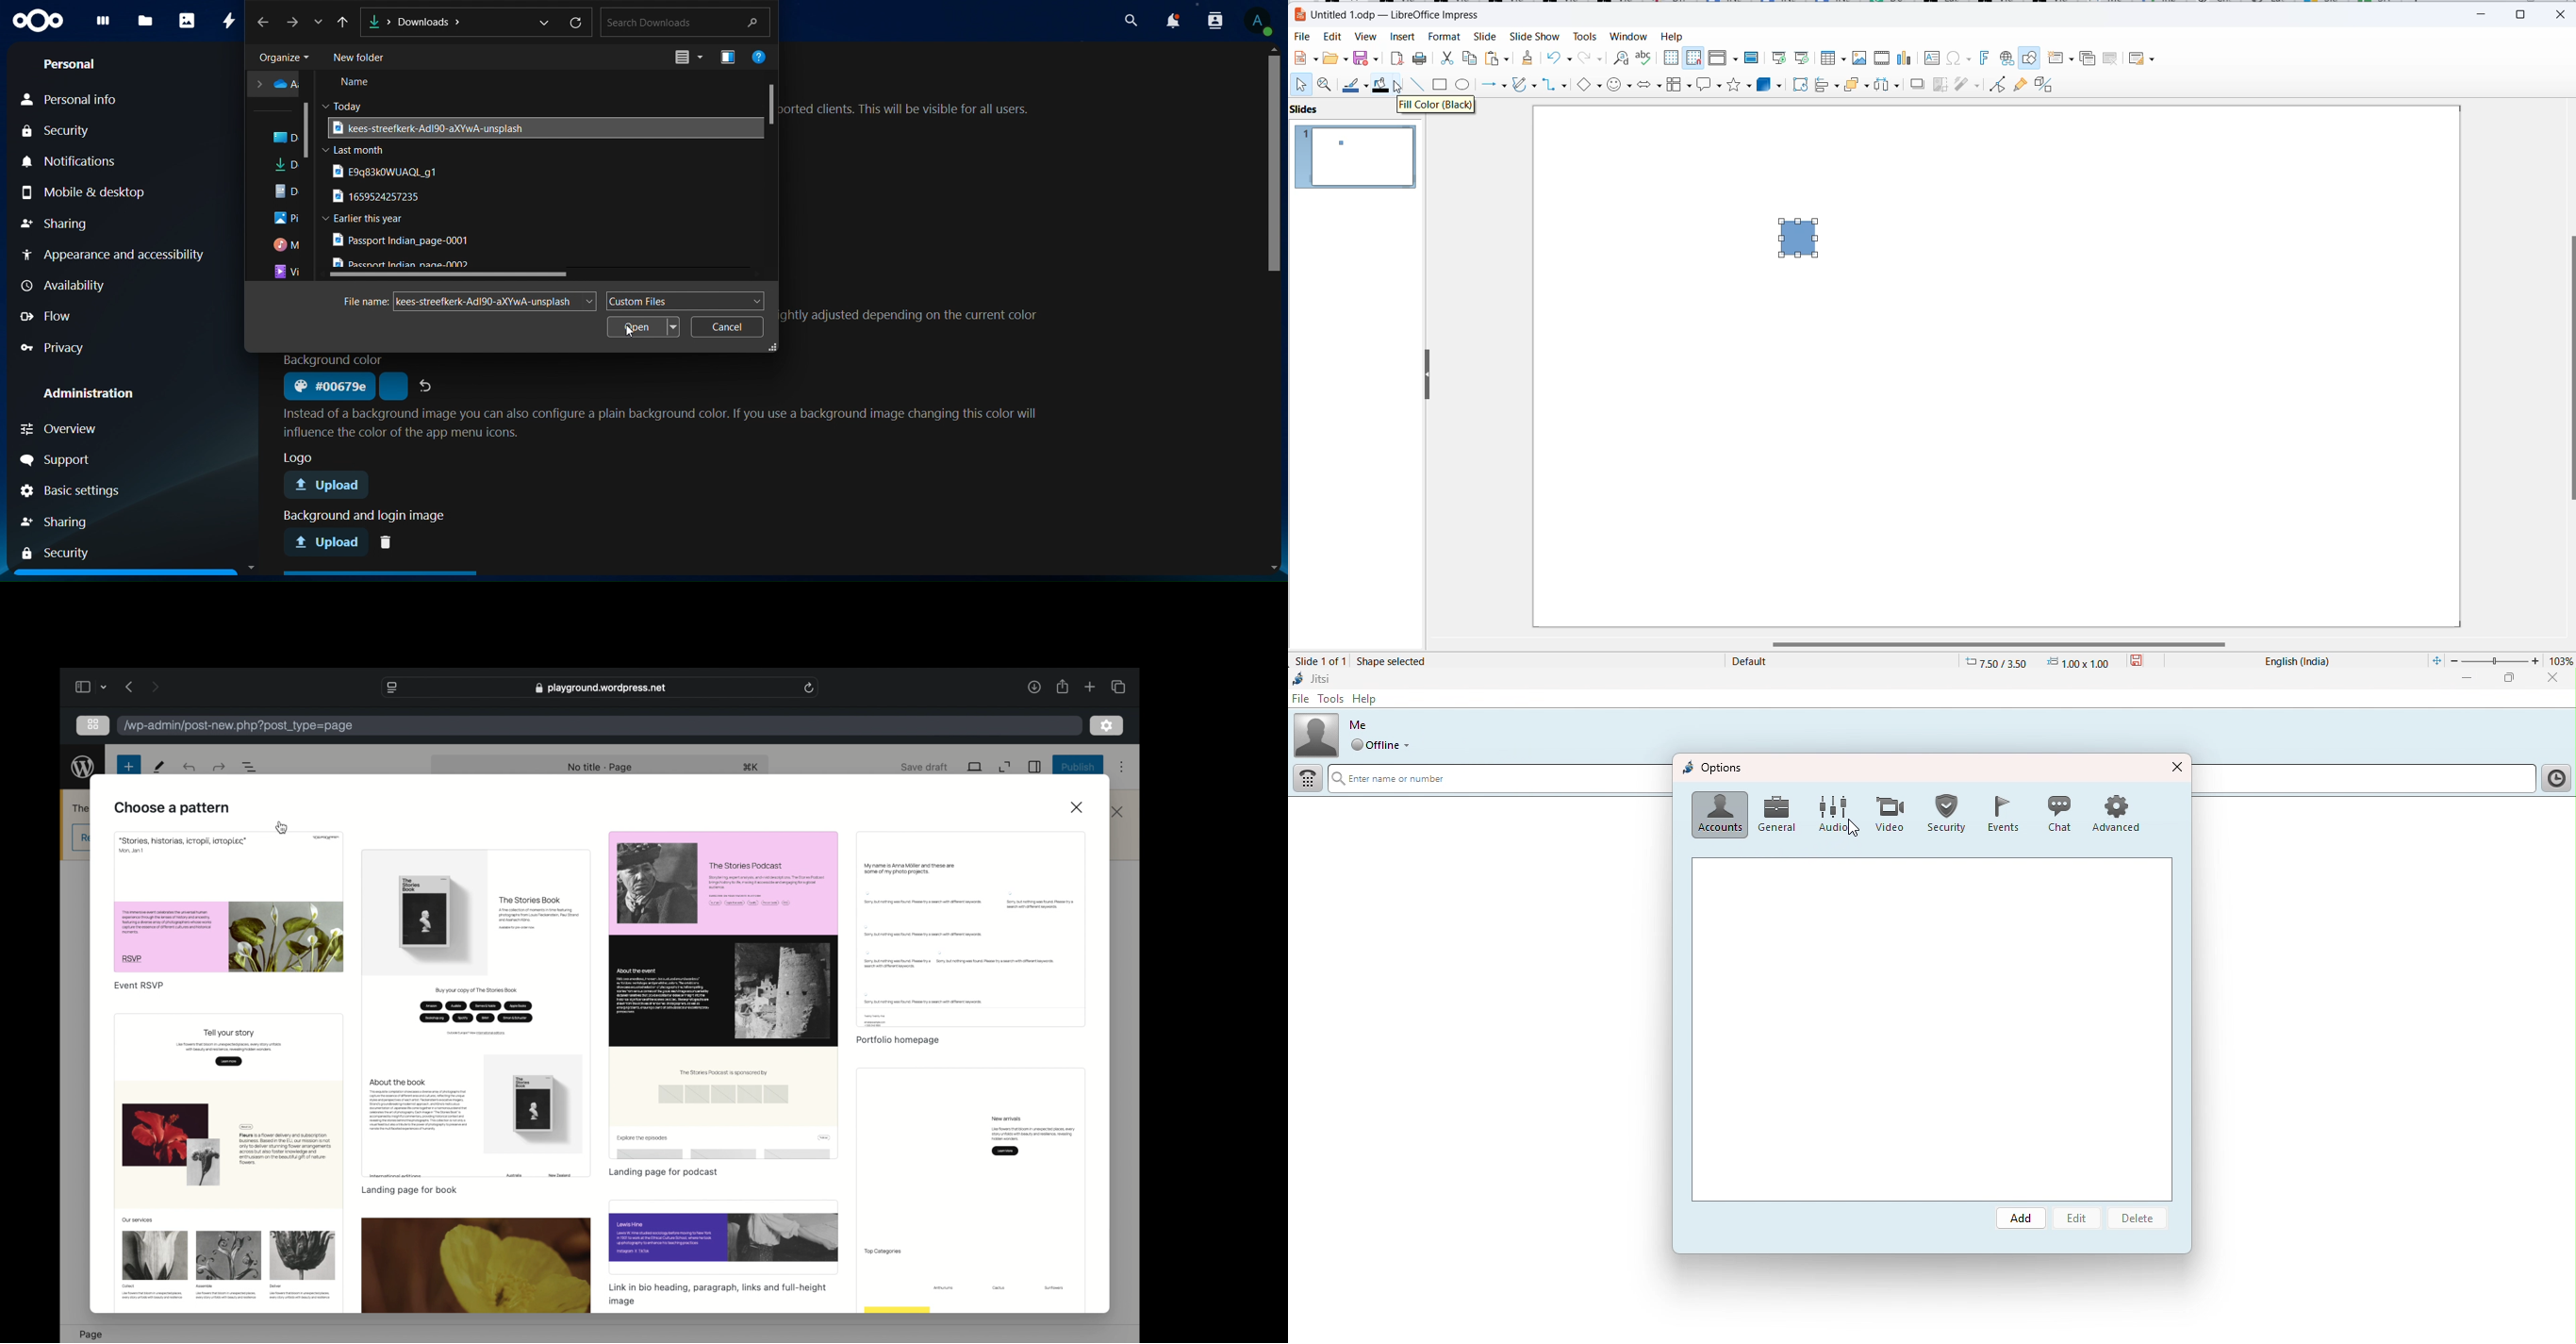 The image size is (2576, 1344). Describe the element at coordinates (1995, 84) in the screenshot. I see `toggle endpoint edit mode` at that location.